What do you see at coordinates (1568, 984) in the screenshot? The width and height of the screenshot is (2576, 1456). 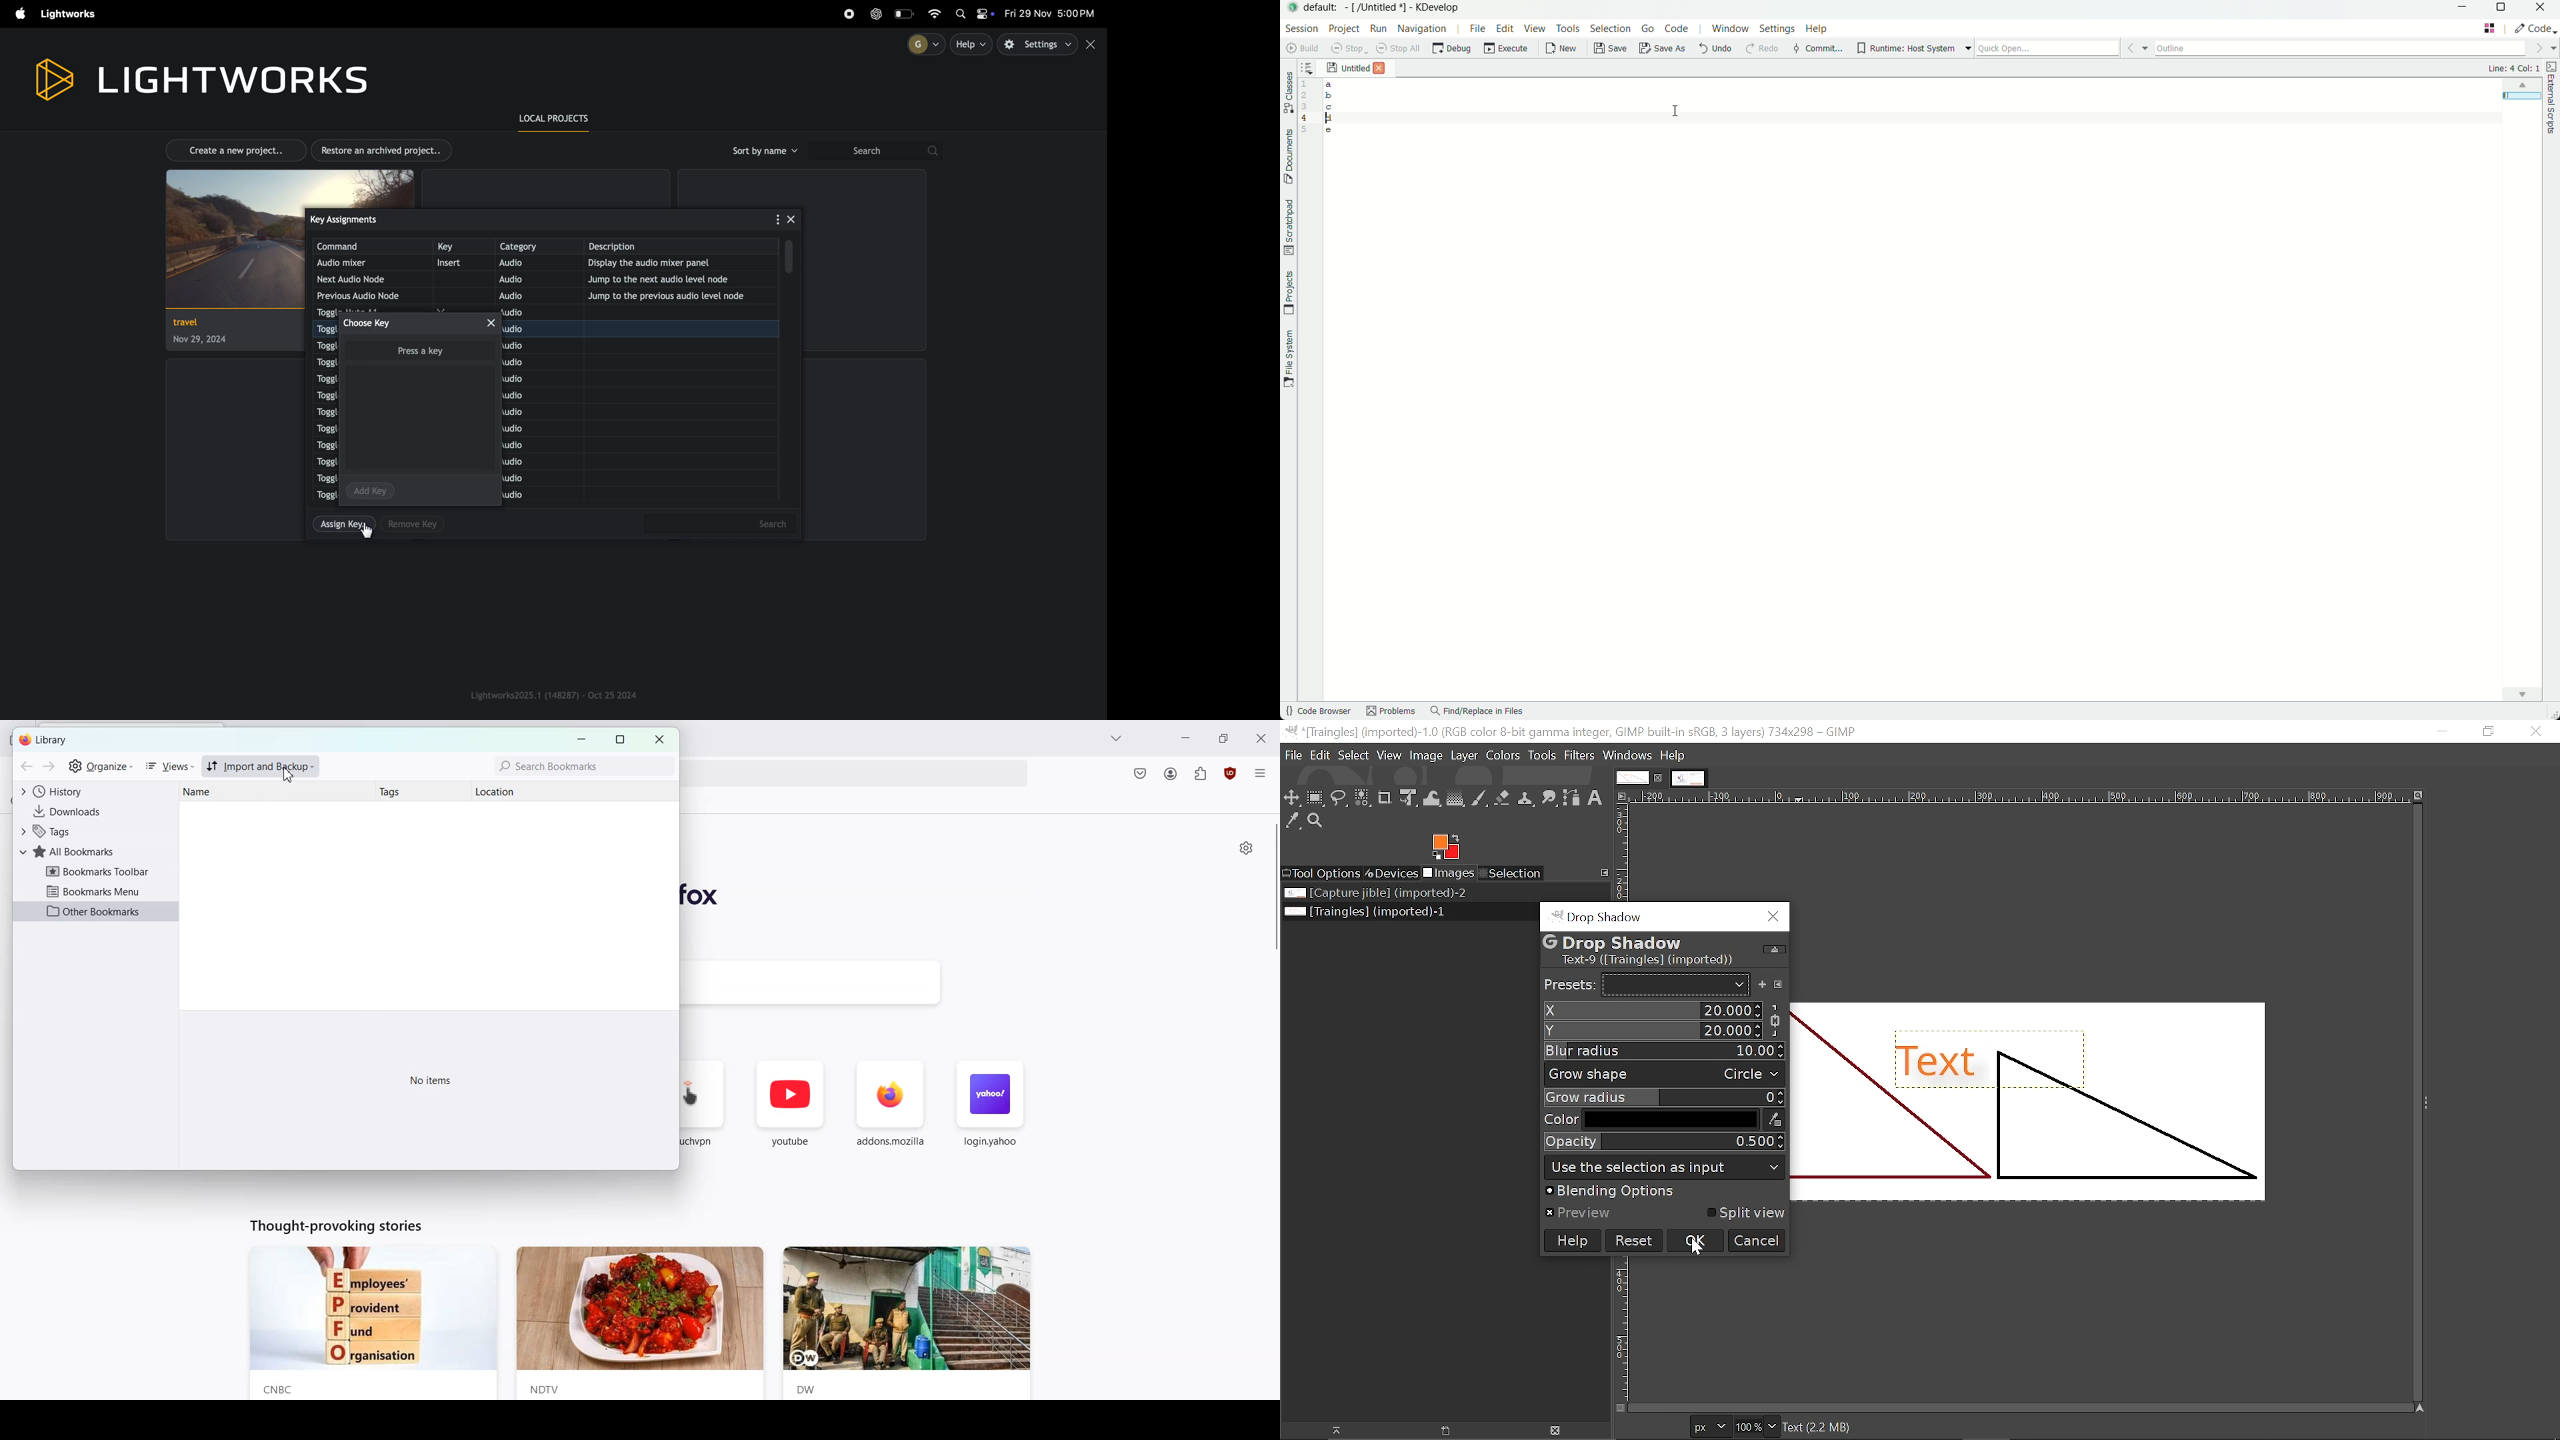 I see `Presets:` at bounding box center [1568, 984].